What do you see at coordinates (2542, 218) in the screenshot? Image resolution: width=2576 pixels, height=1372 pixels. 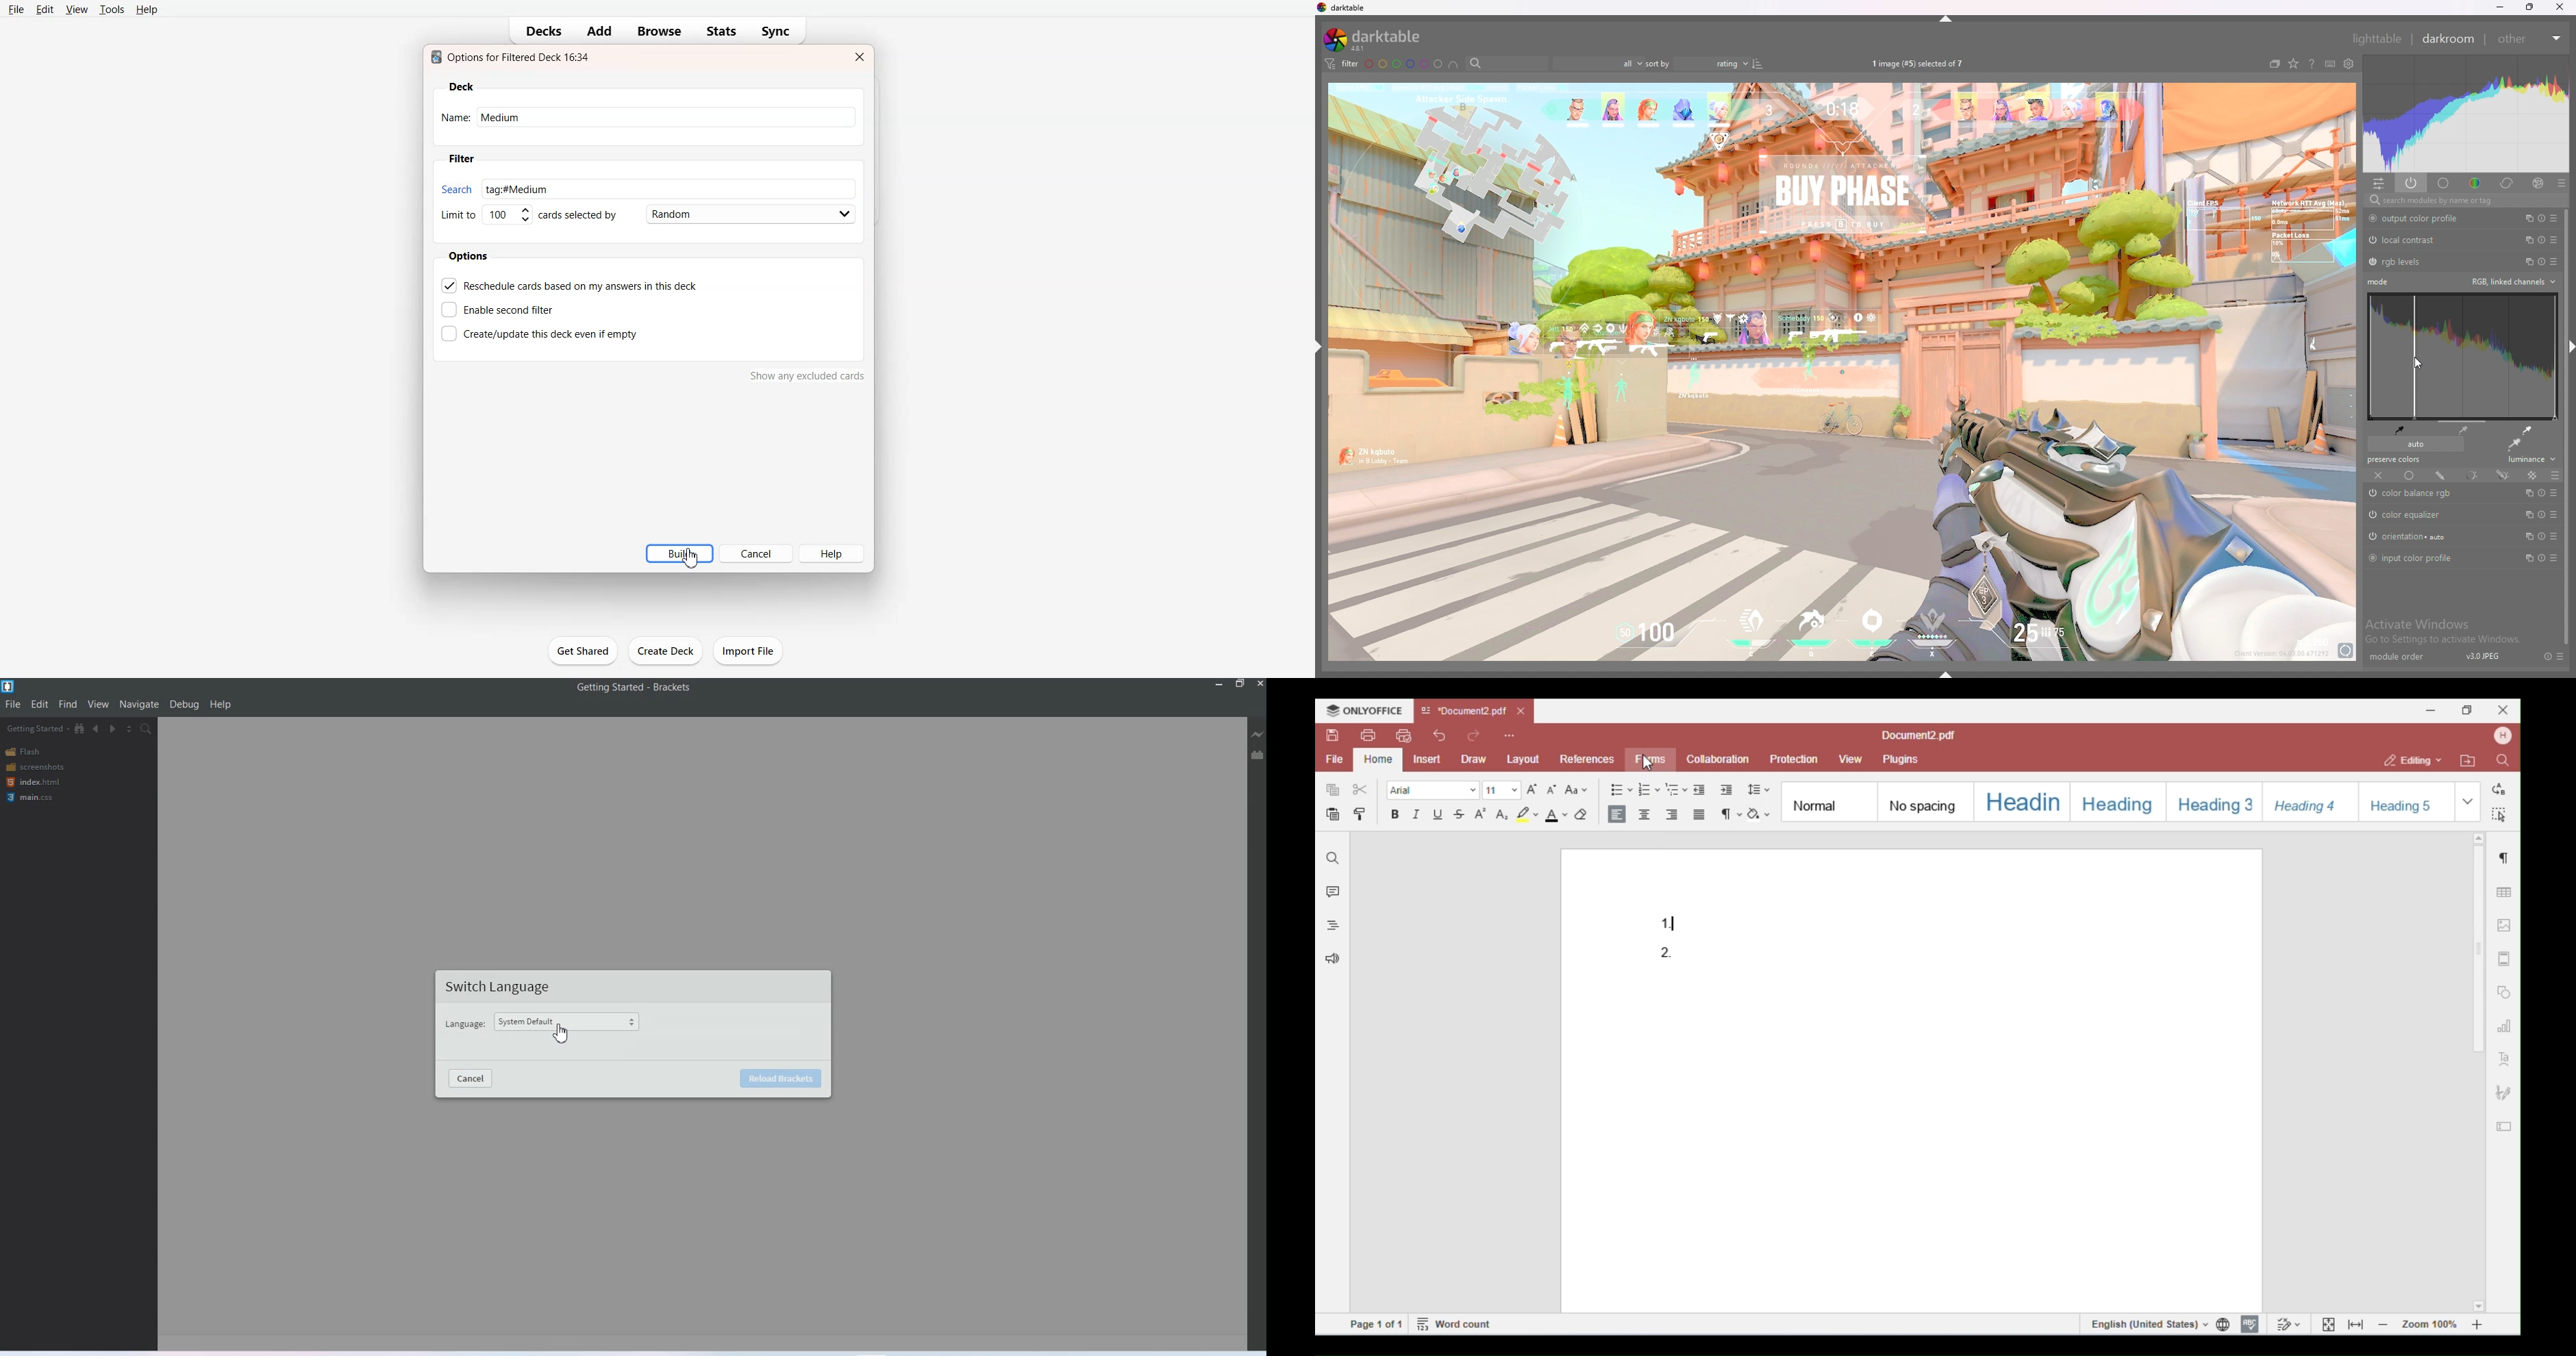 I see `reset` at bounding box center [2542, 218].